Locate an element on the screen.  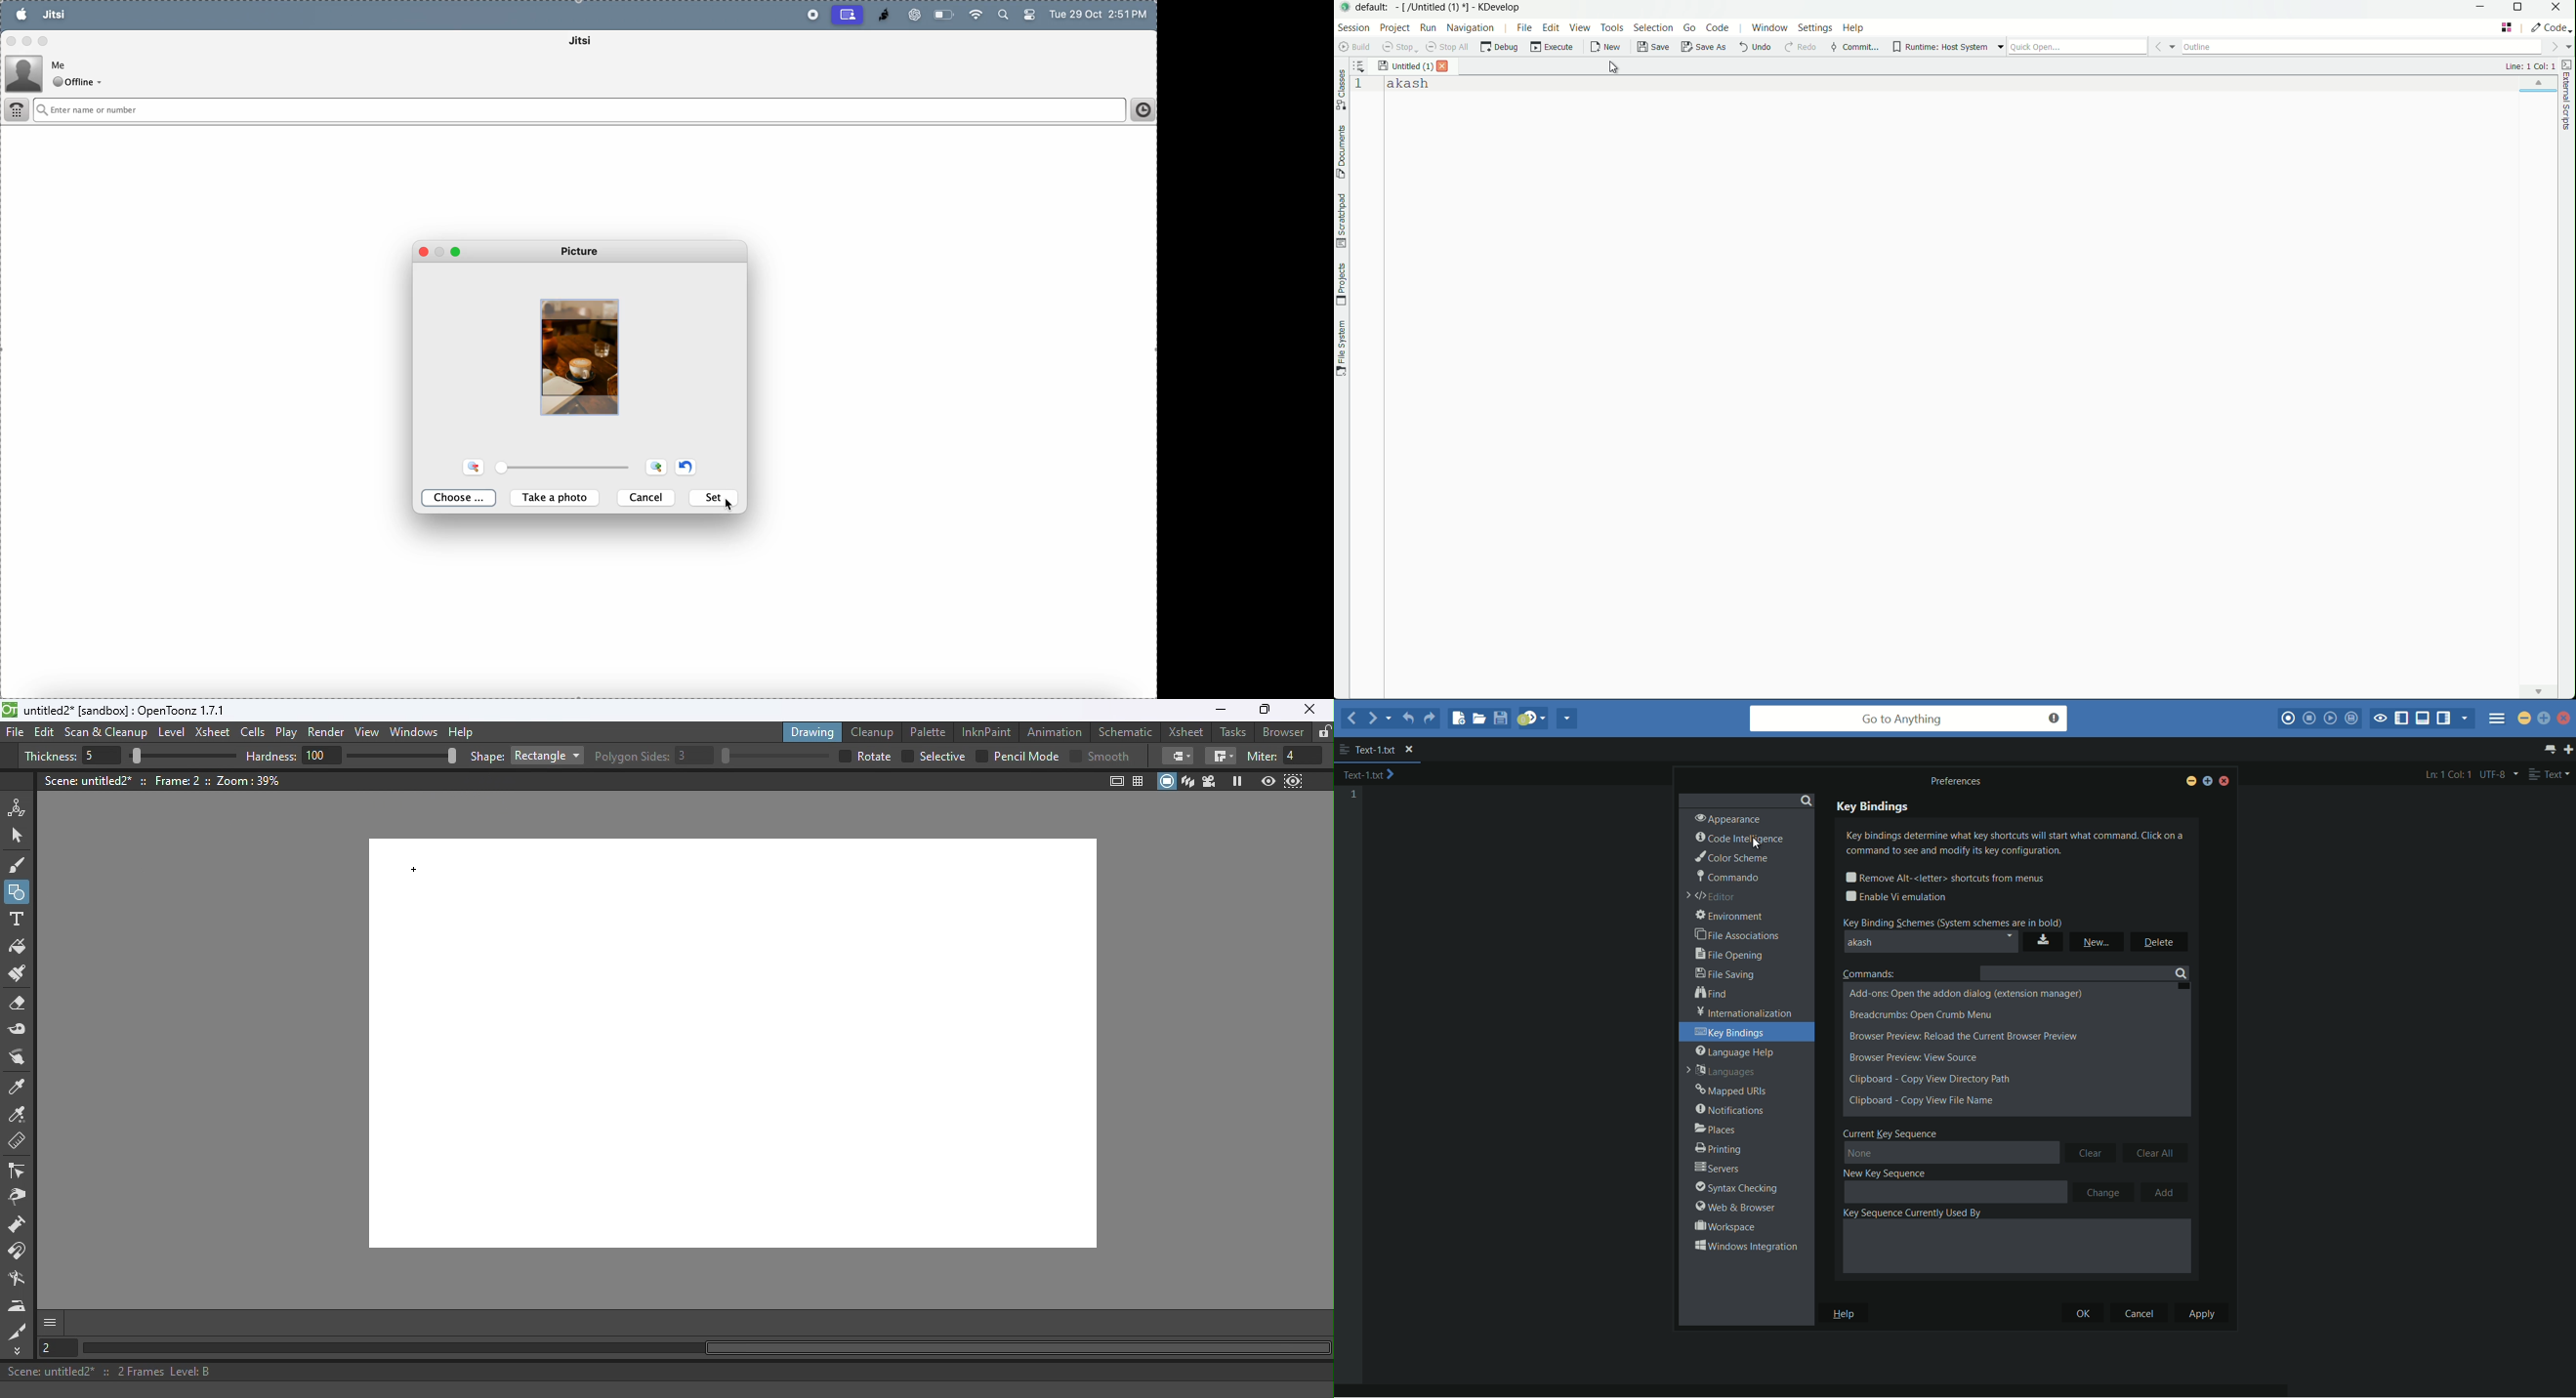
wifi is located at coordinates (976, 13).